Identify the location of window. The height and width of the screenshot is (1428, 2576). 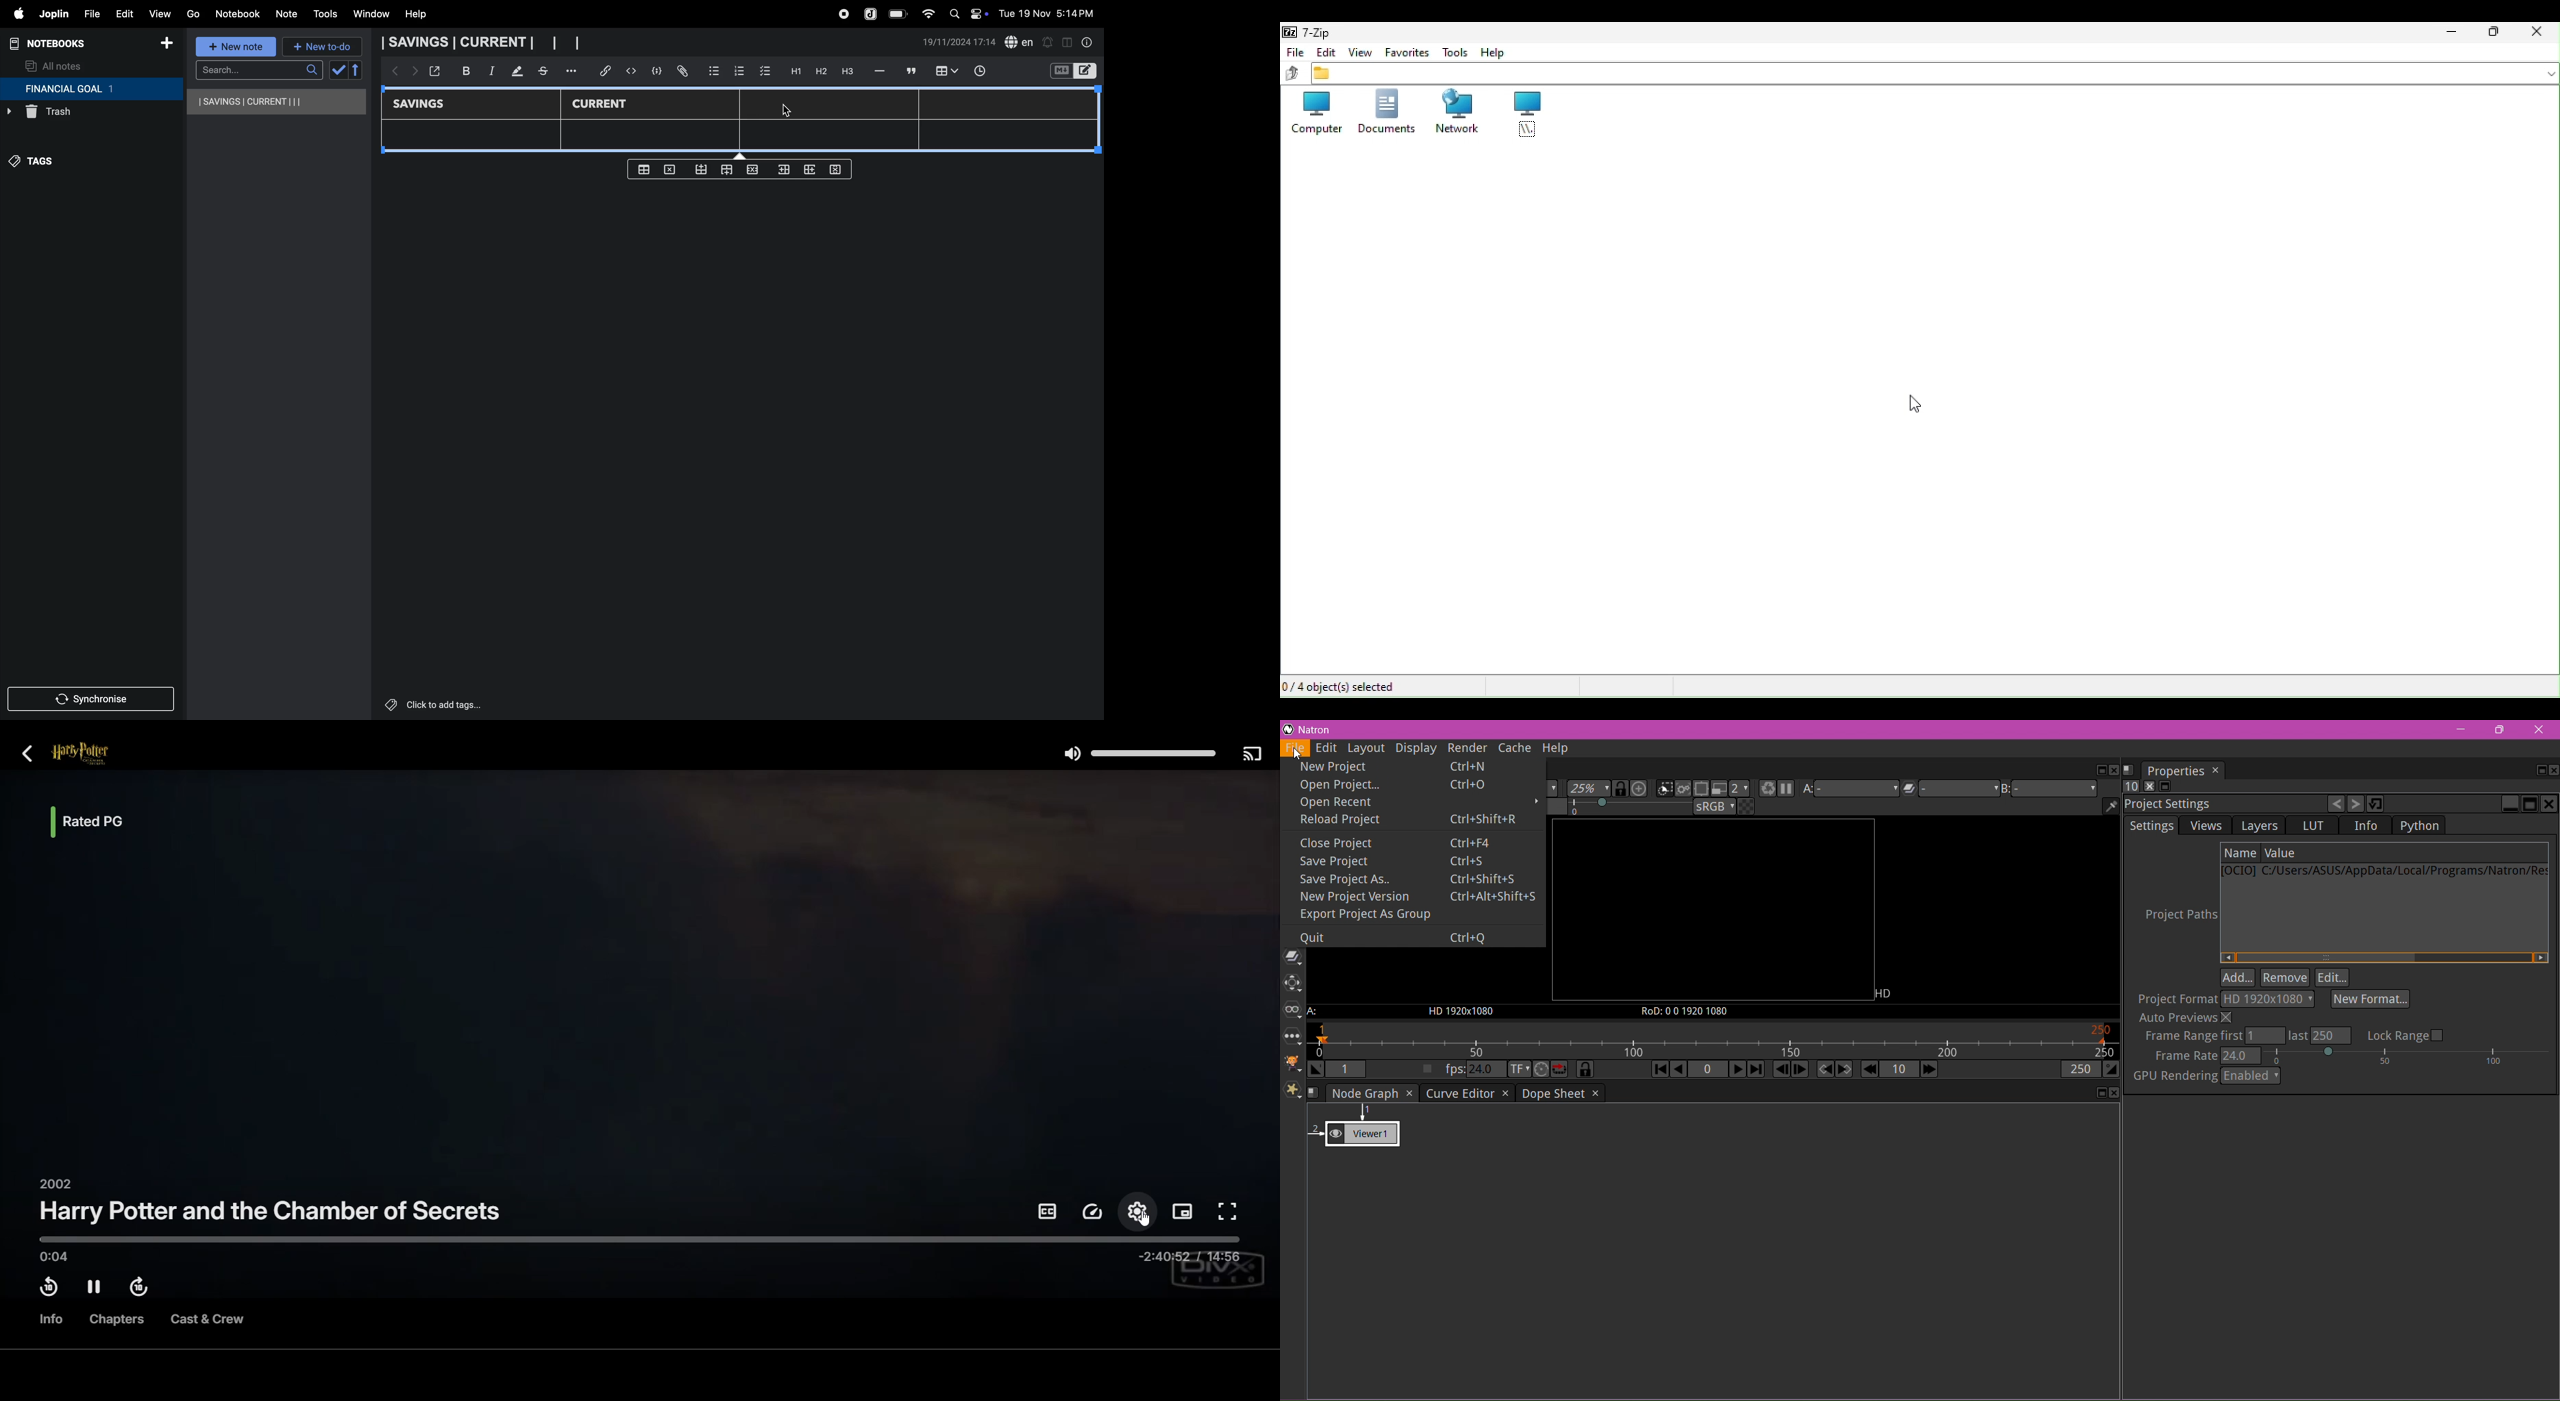
(370, 14).